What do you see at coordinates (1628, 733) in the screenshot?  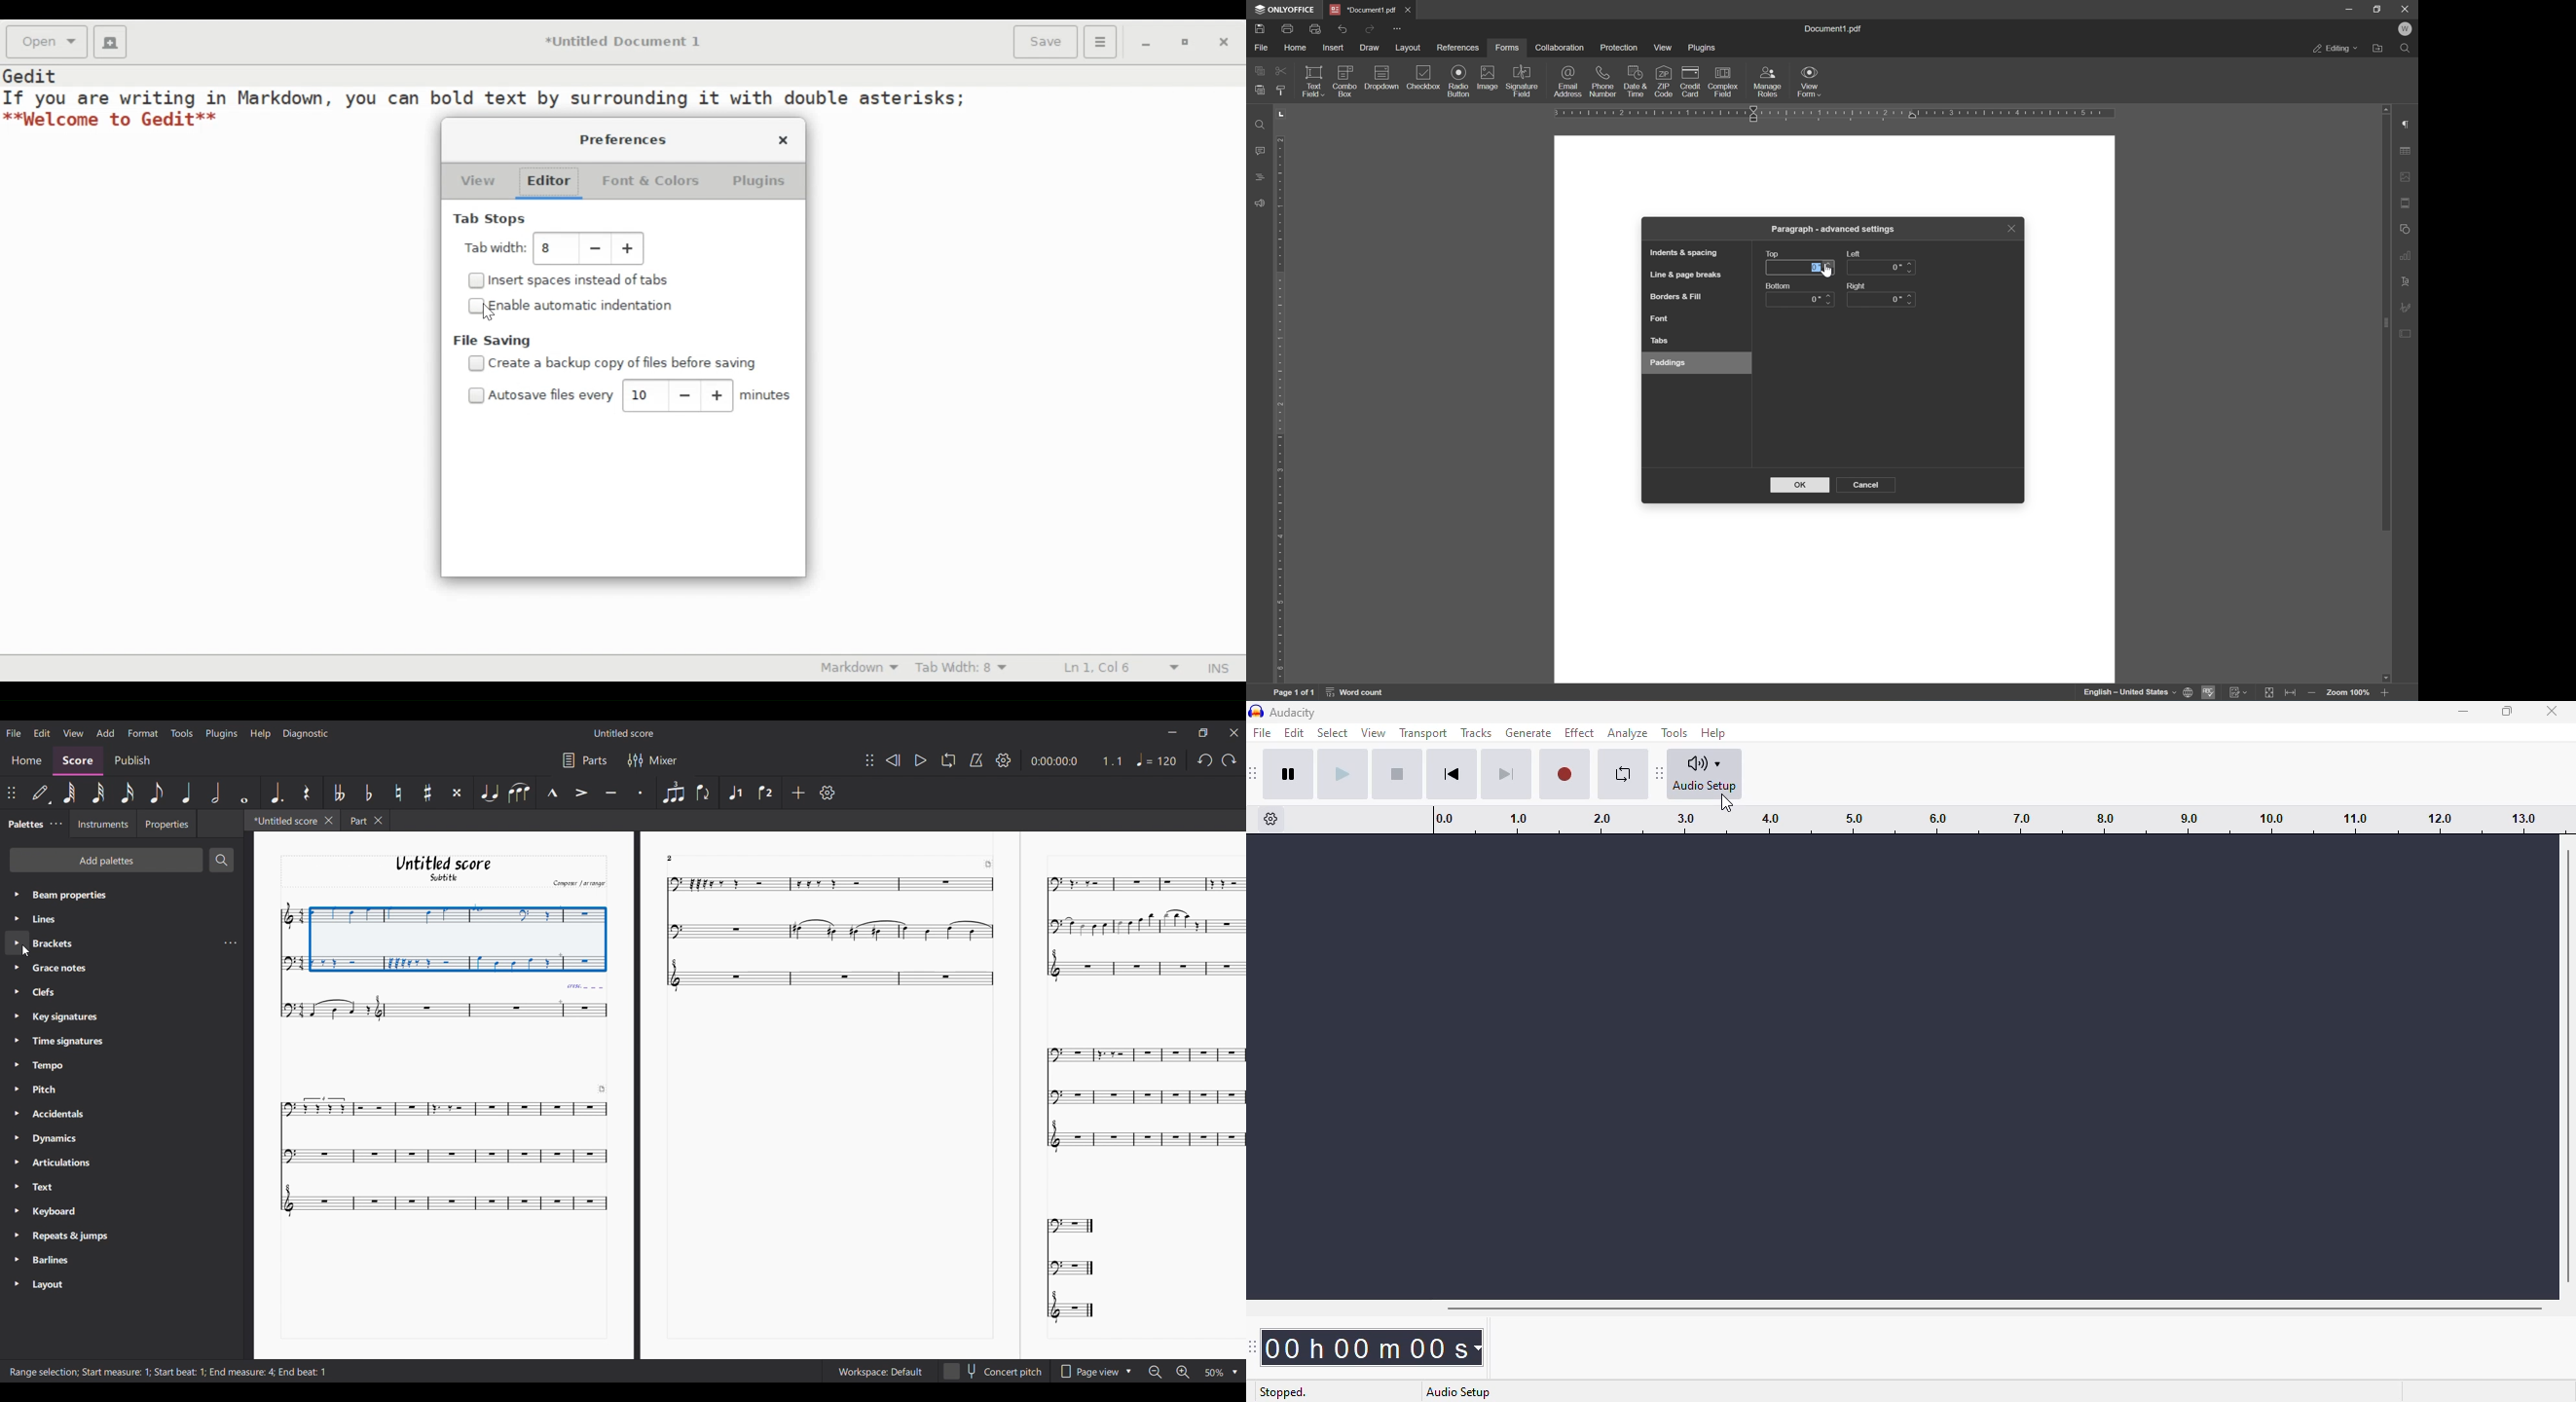 I see `analyze` at bounding box center [1628, 733].